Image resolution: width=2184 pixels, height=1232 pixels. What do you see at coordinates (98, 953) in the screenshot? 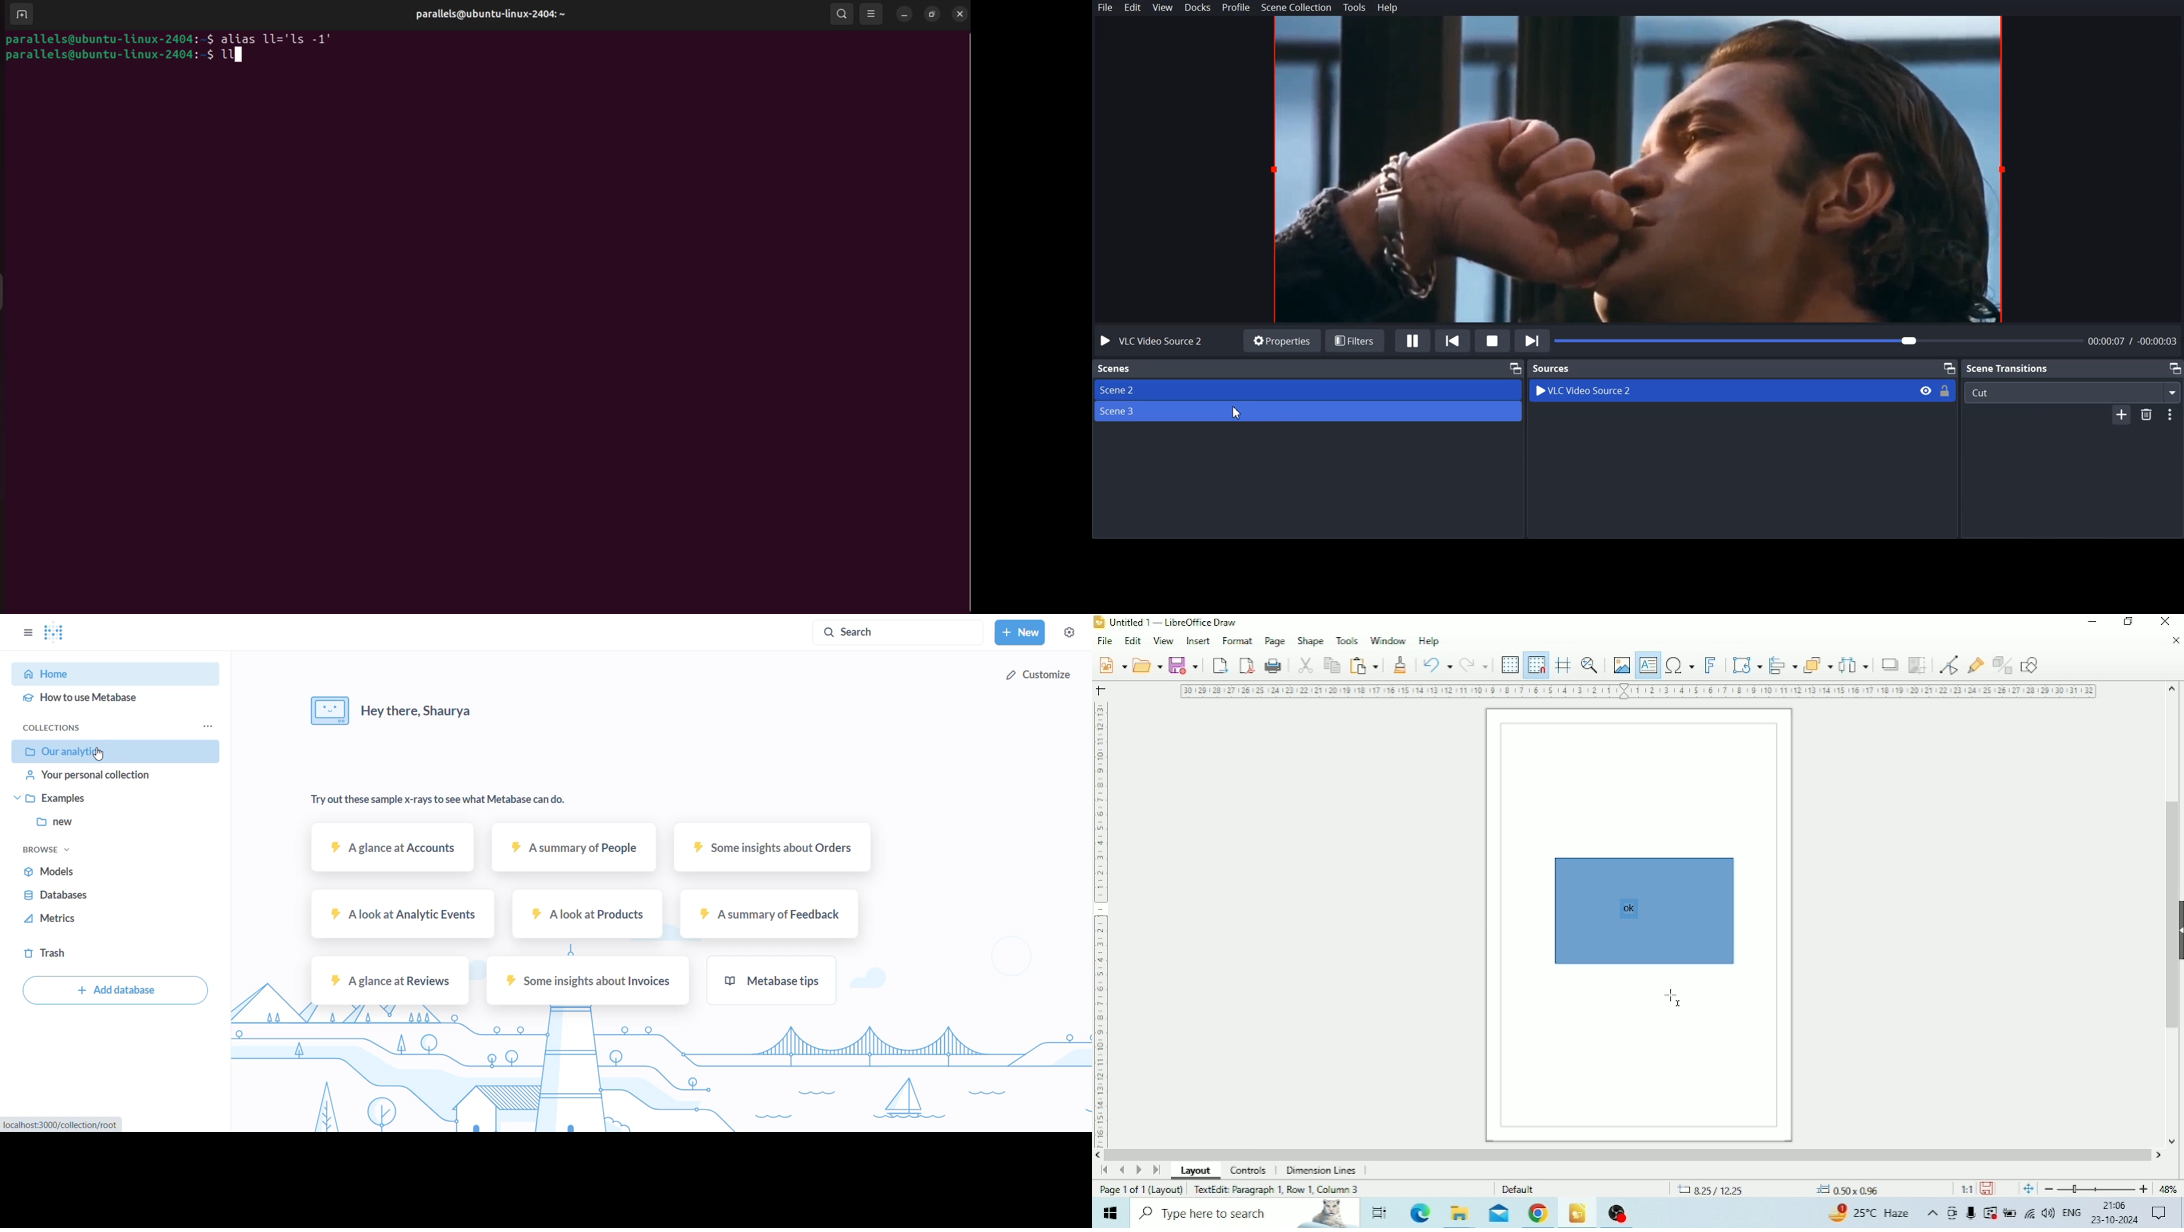
I see `trash` at bounding box center [98, 953].